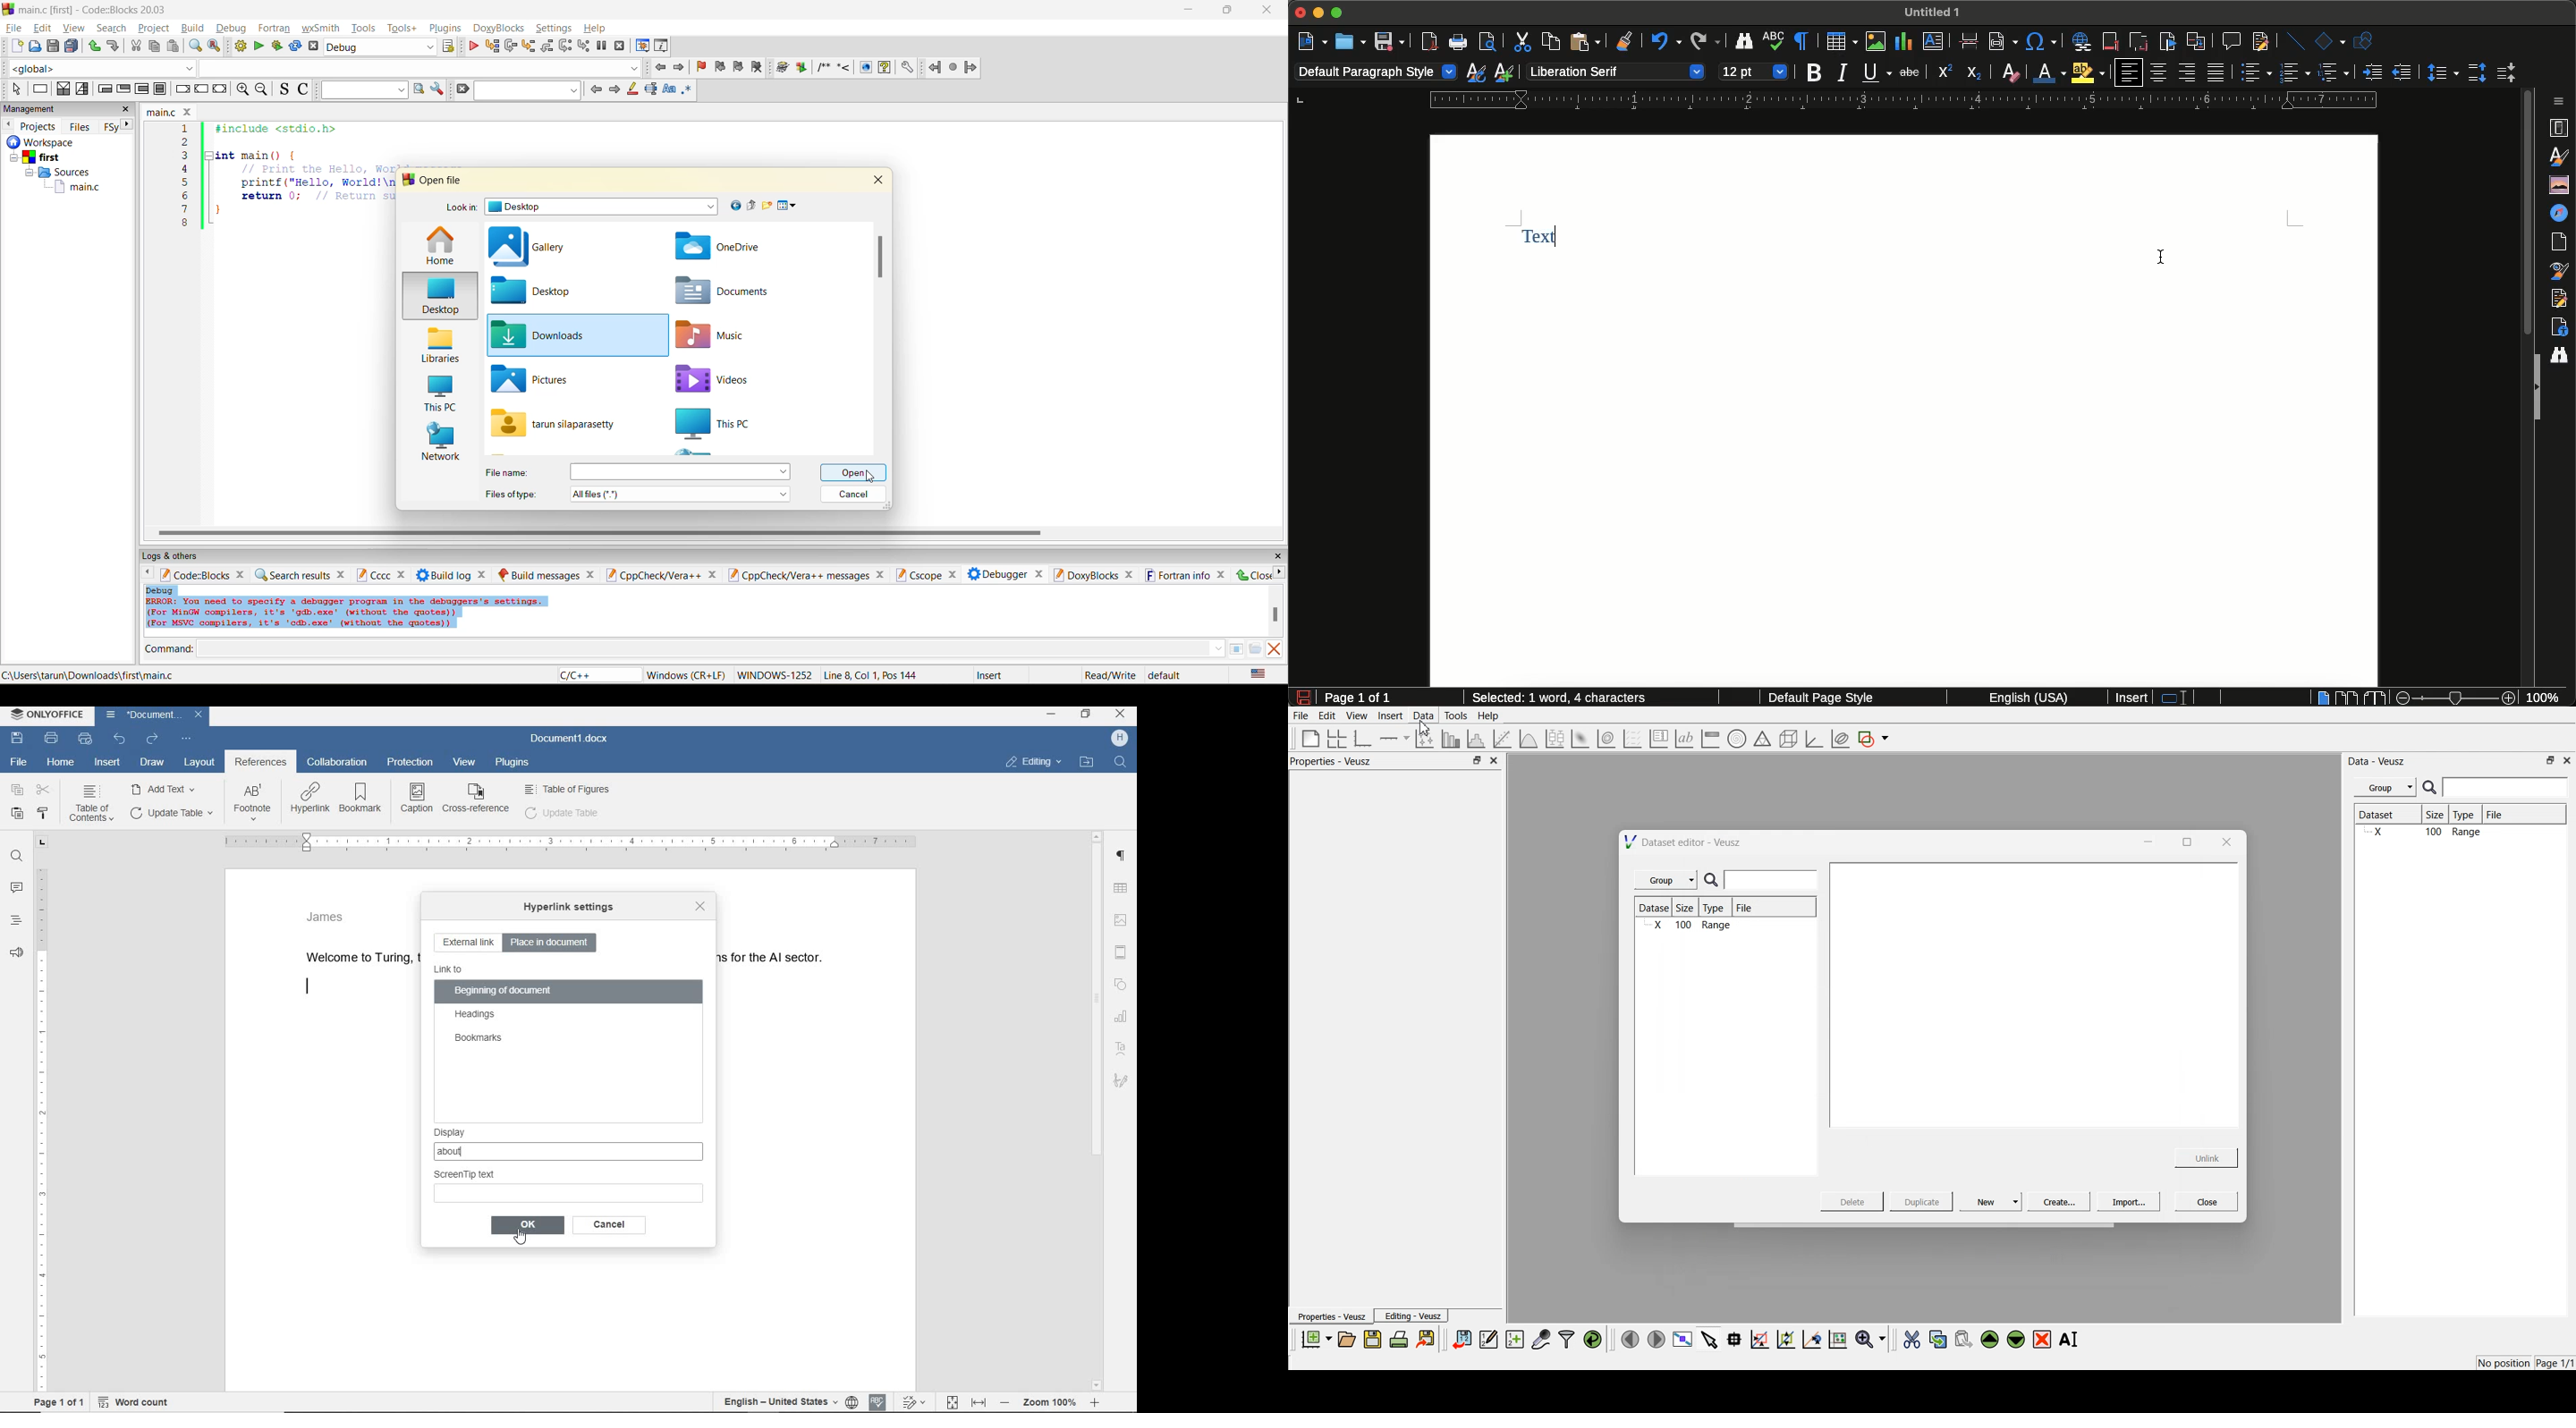 The width and height of the screenshot is (2576, 1428). What do you see at coordinates (326, 916) in the screenshot?
I see `James` at bounding box center [326, 916].